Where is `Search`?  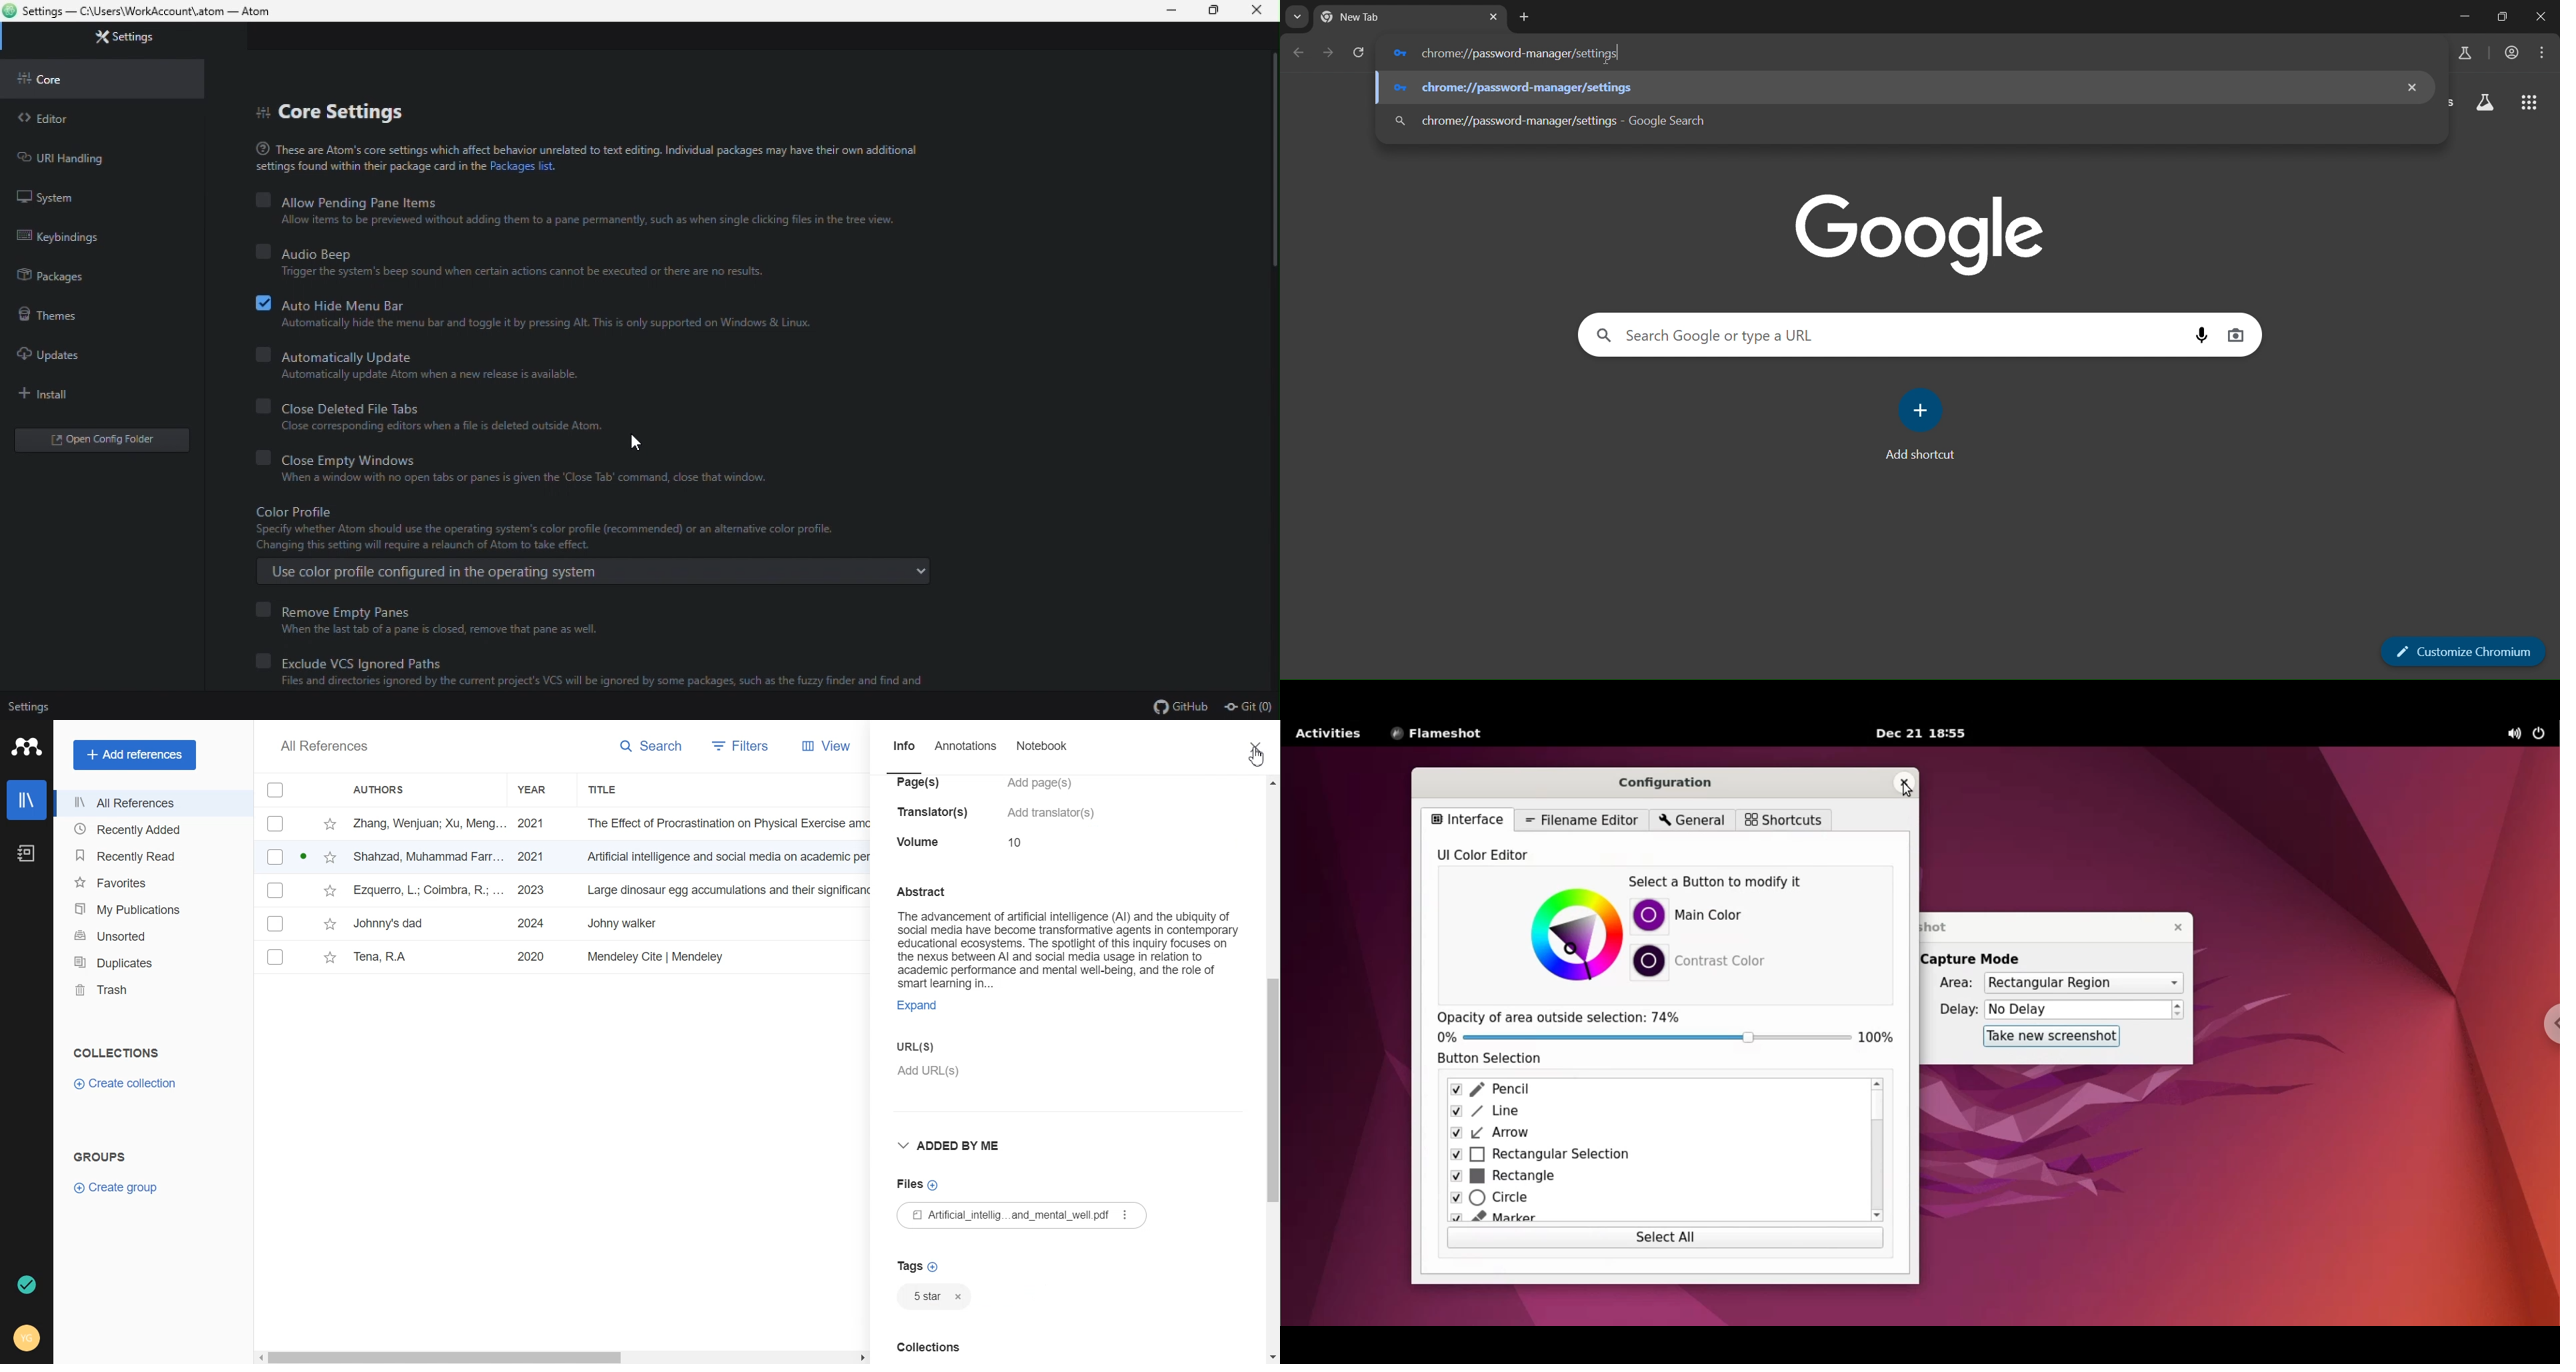
Search is located at coordinates (645, 748).